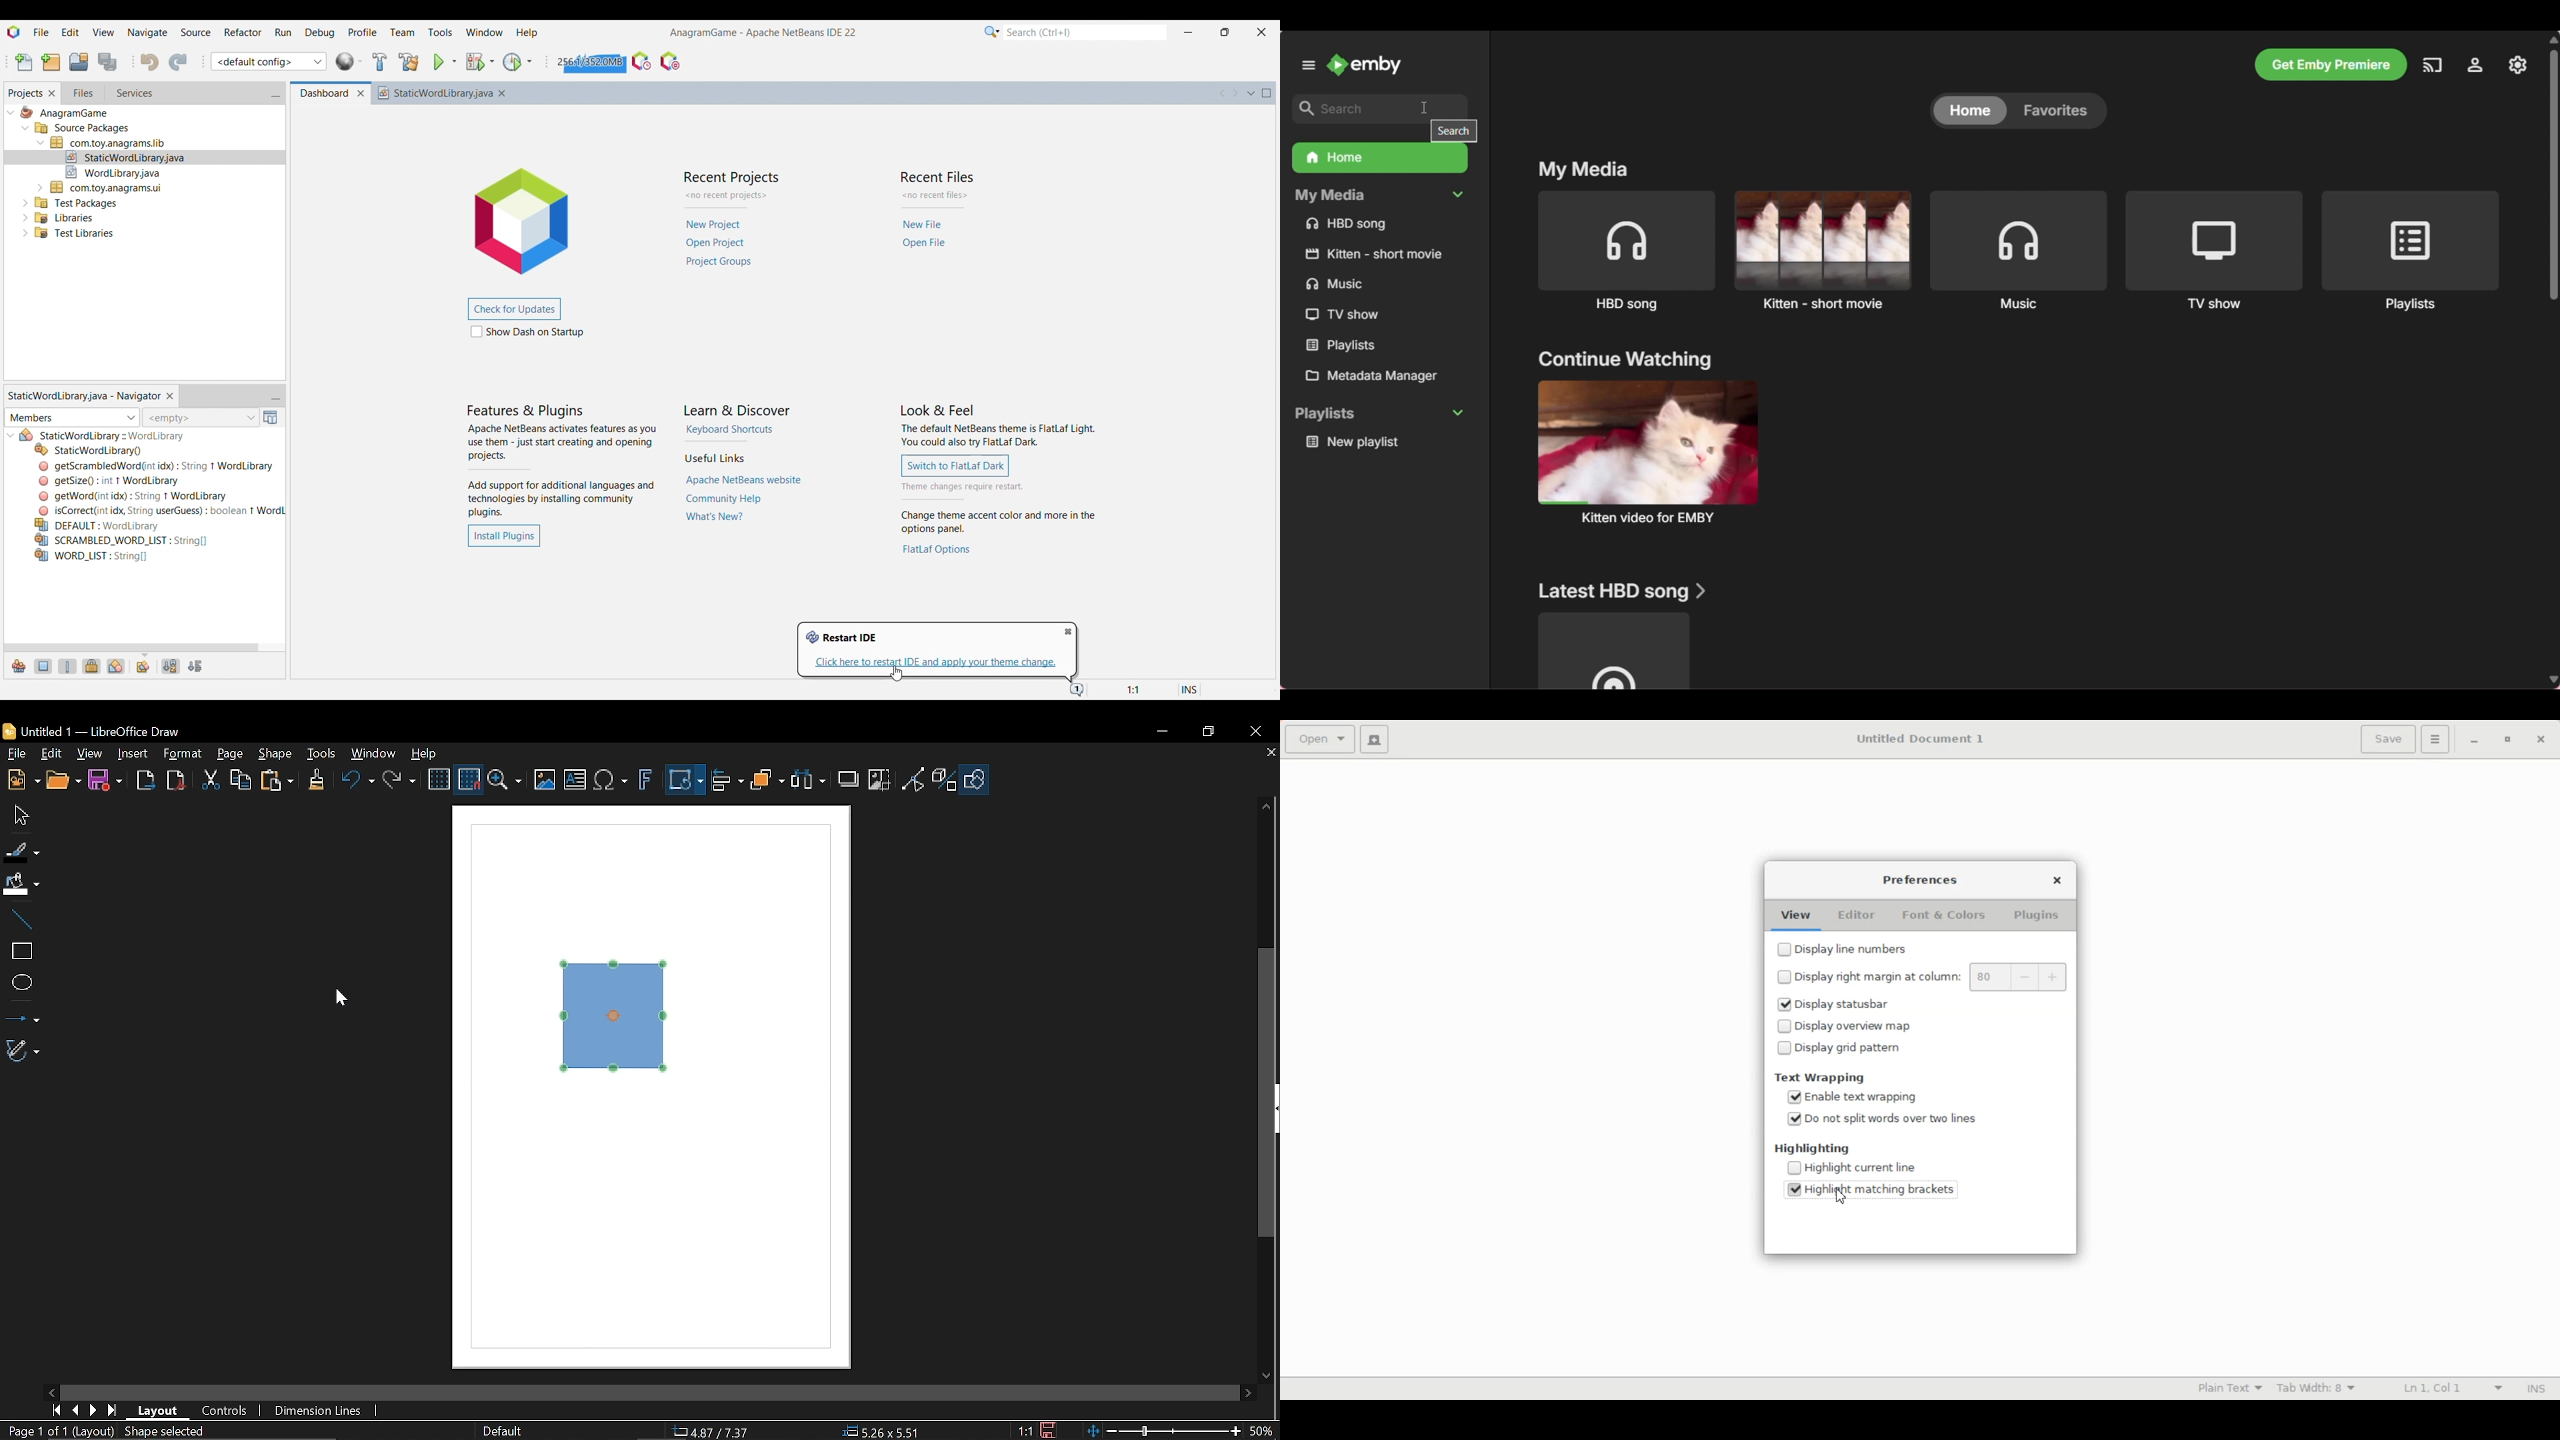  I want to click on Diagram rotated, so click(618, 1016).